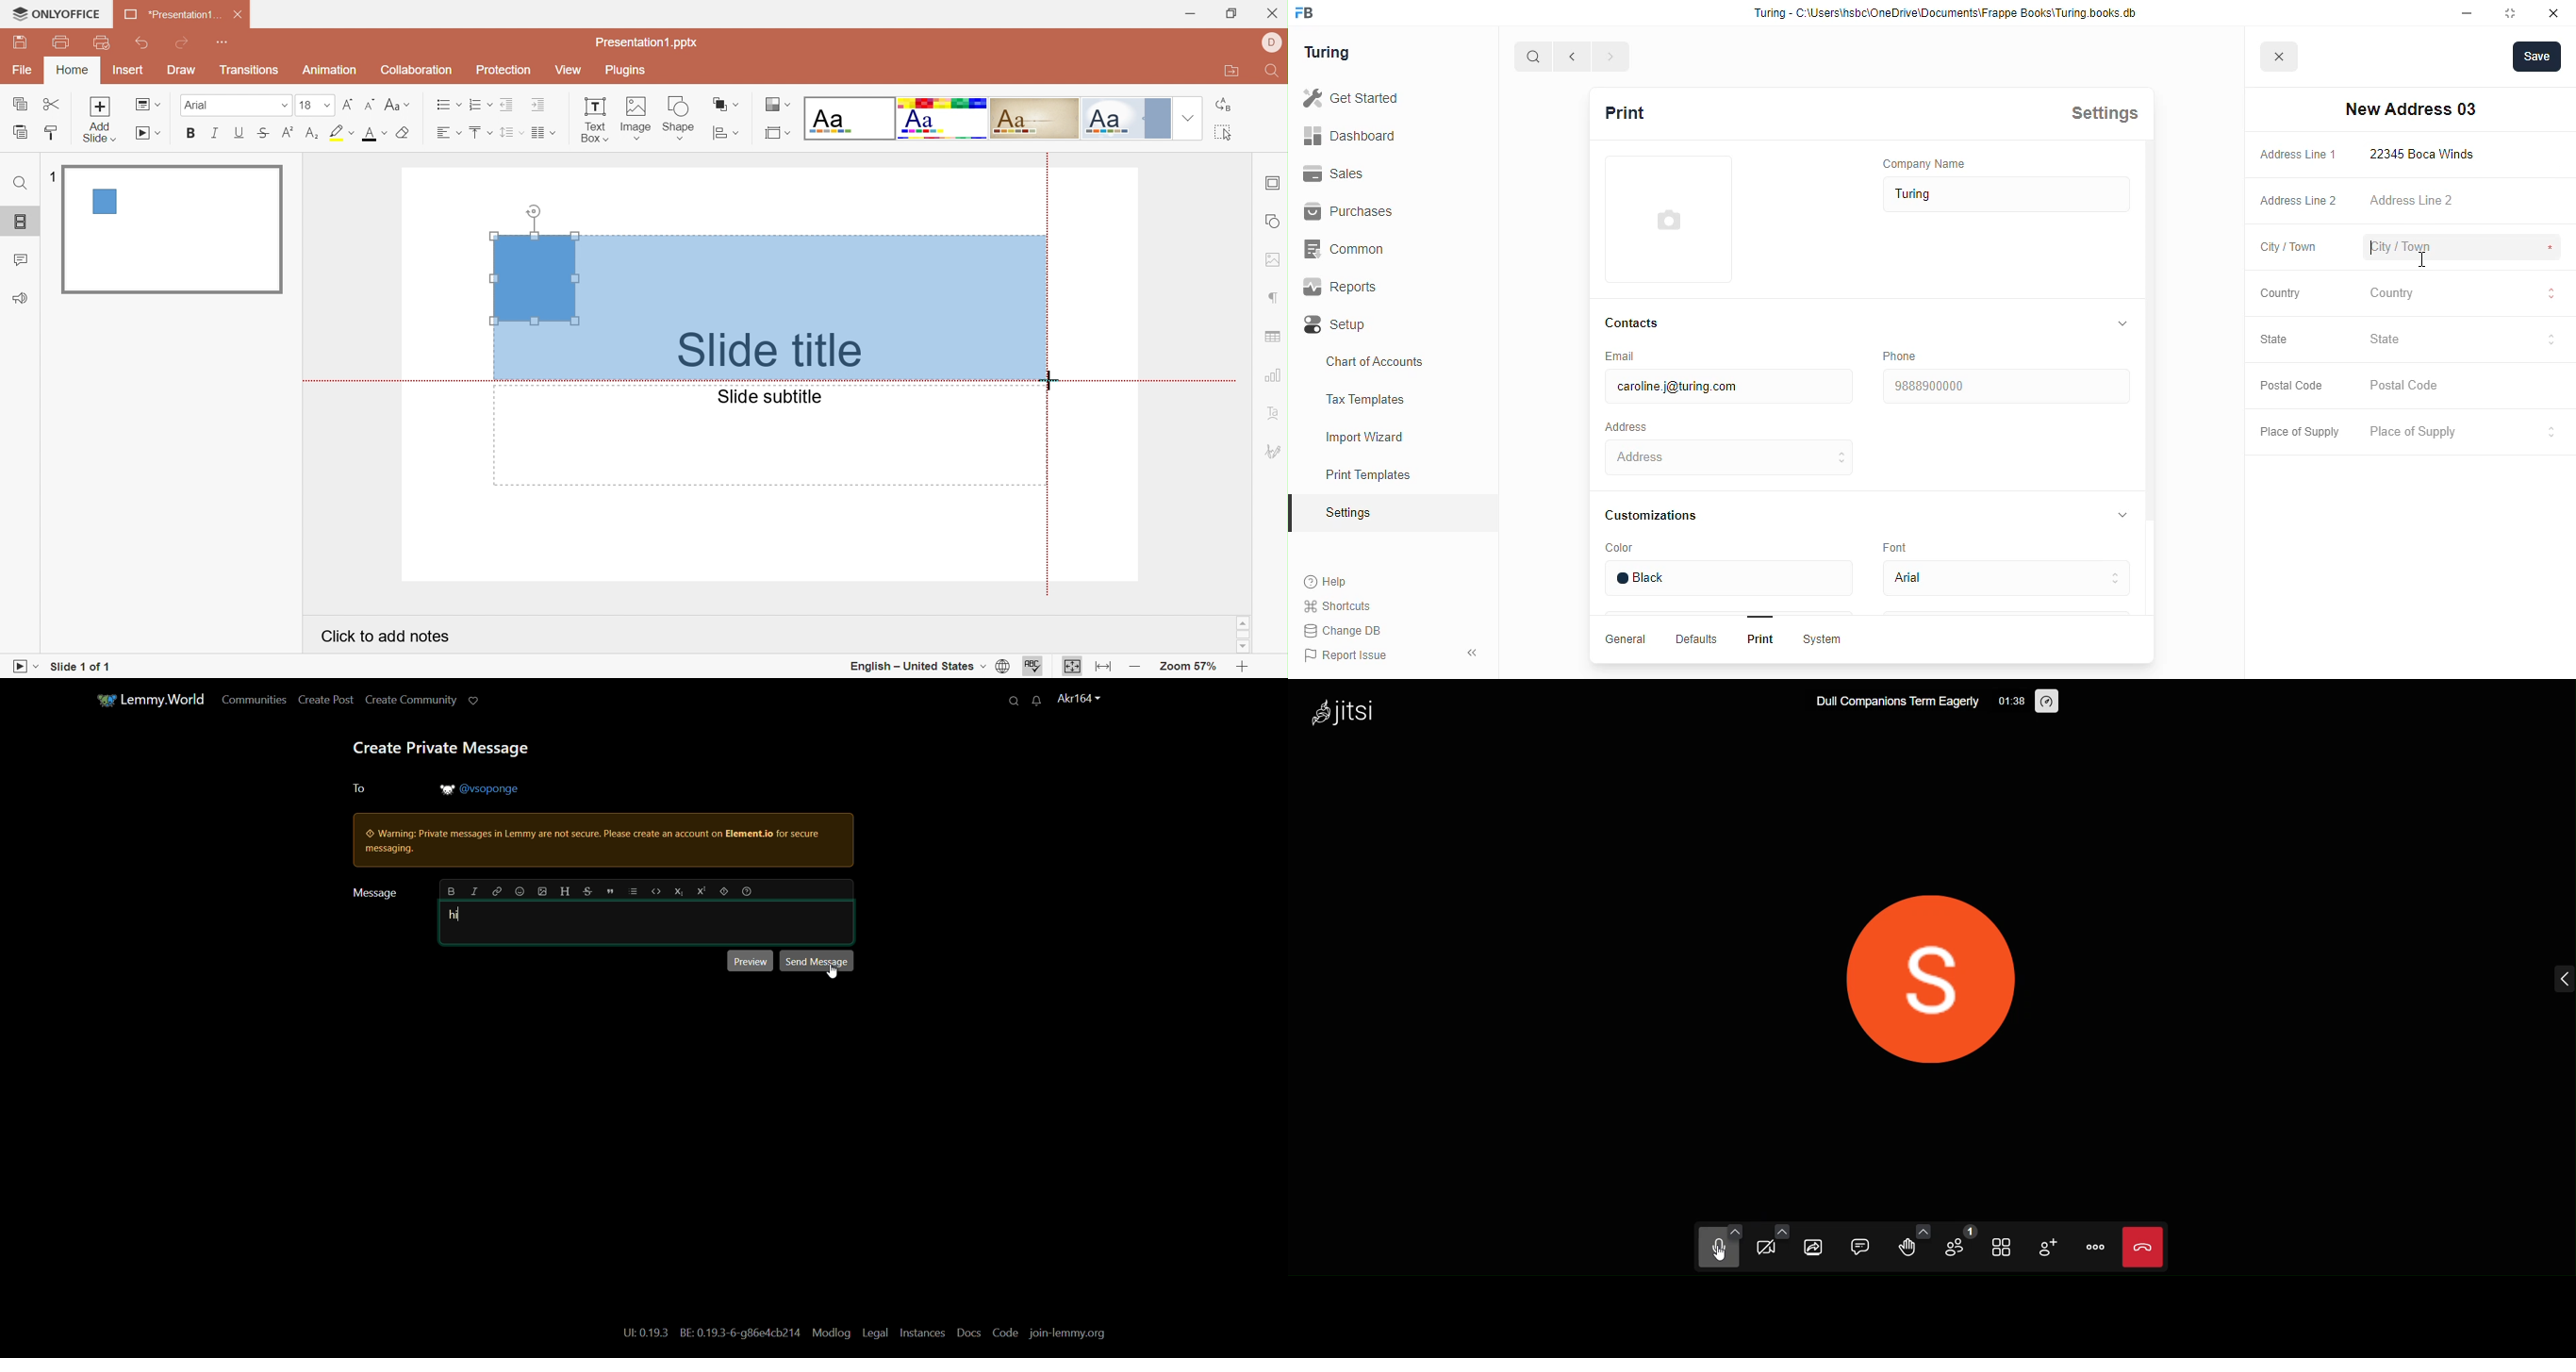  I want to click on scroll bar, so click(2149, 402).